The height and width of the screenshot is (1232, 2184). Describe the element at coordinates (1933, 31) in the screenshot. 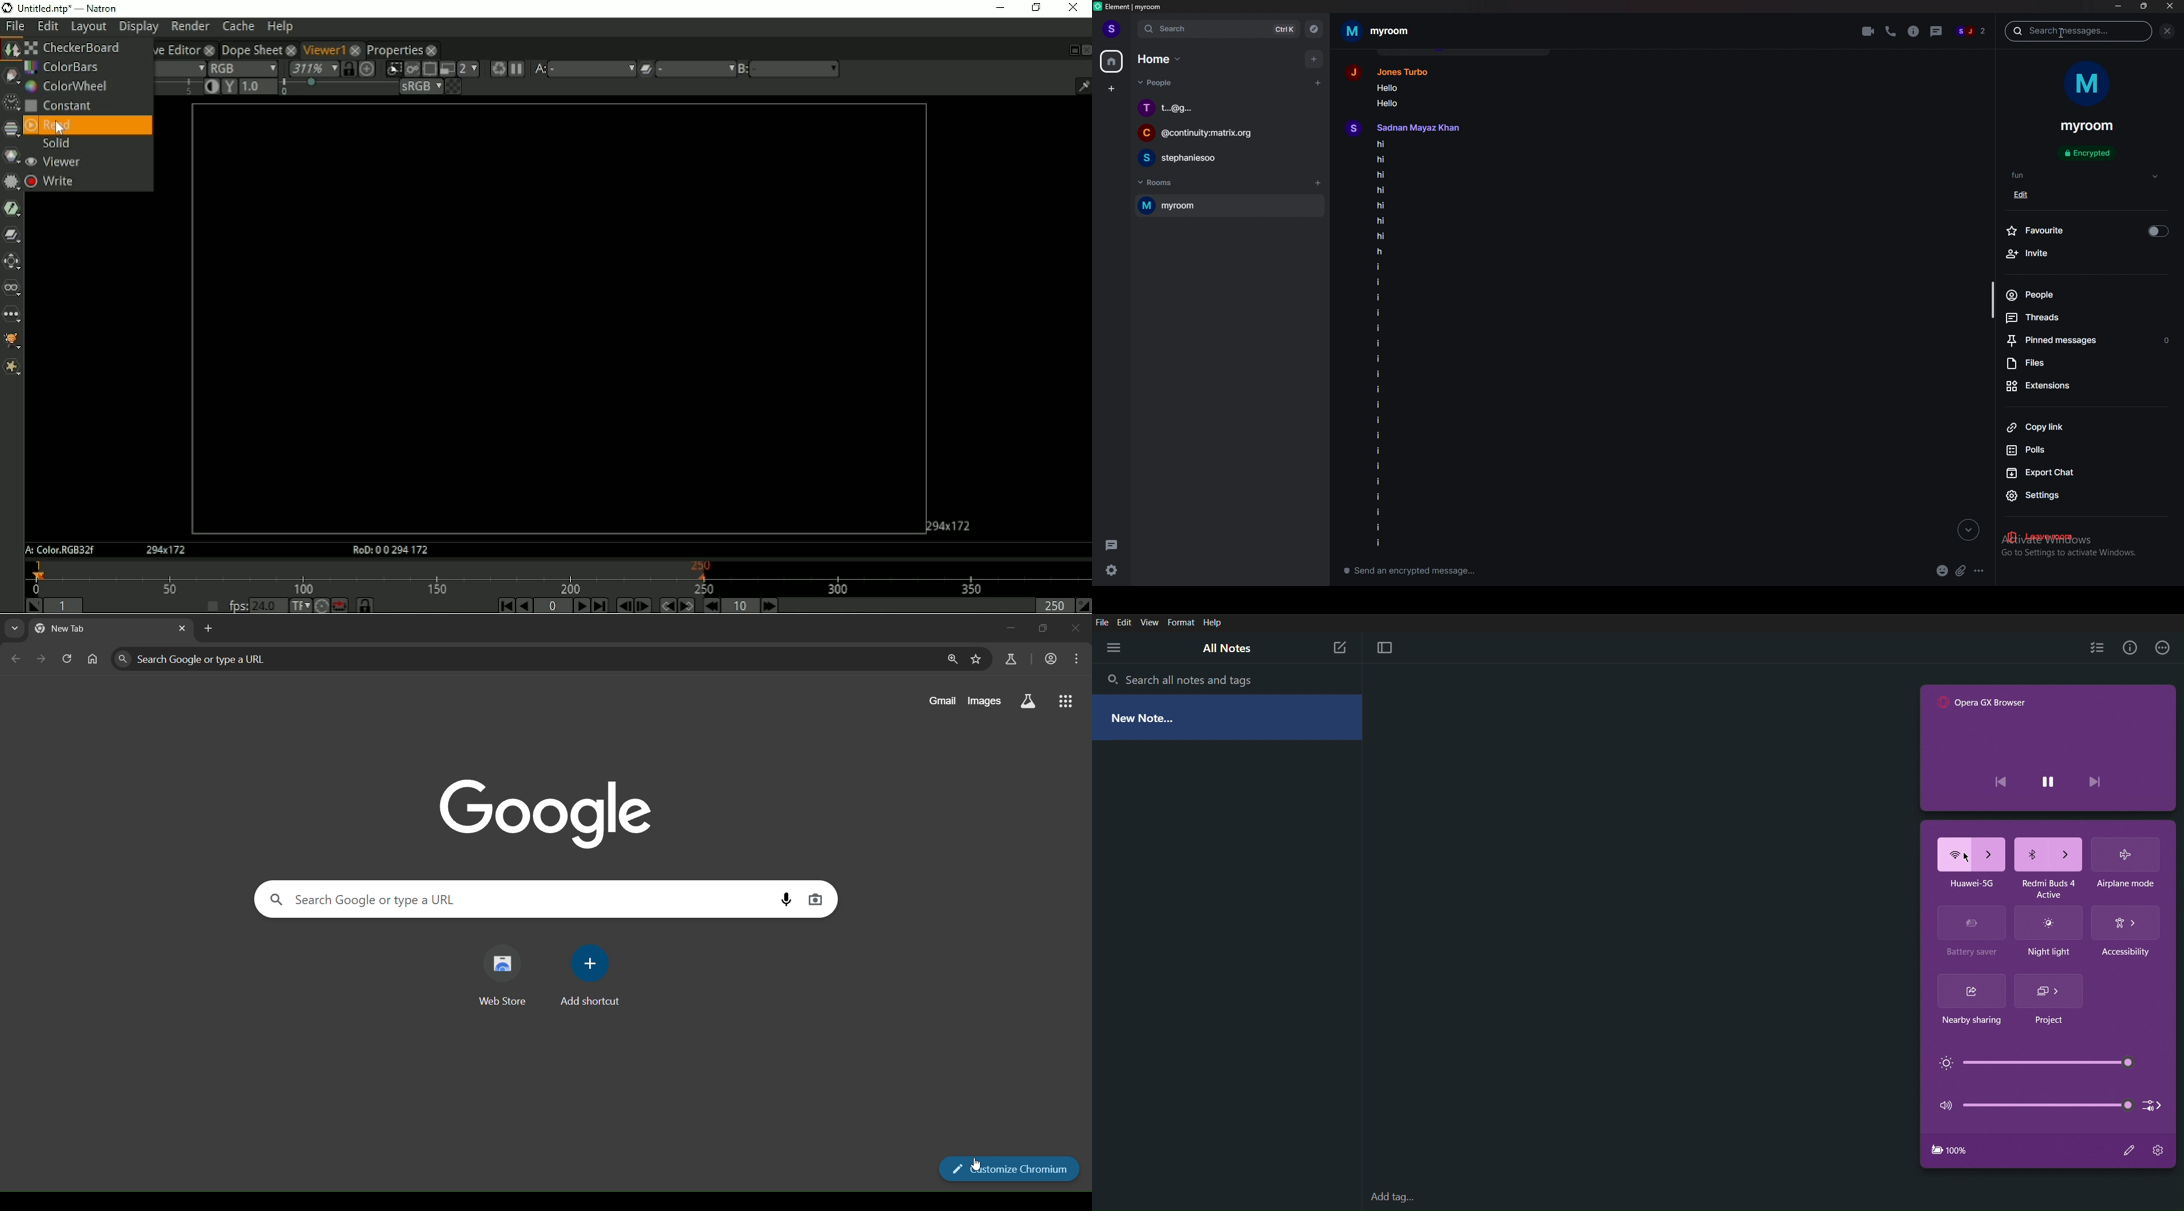

I see `threads` at that location.